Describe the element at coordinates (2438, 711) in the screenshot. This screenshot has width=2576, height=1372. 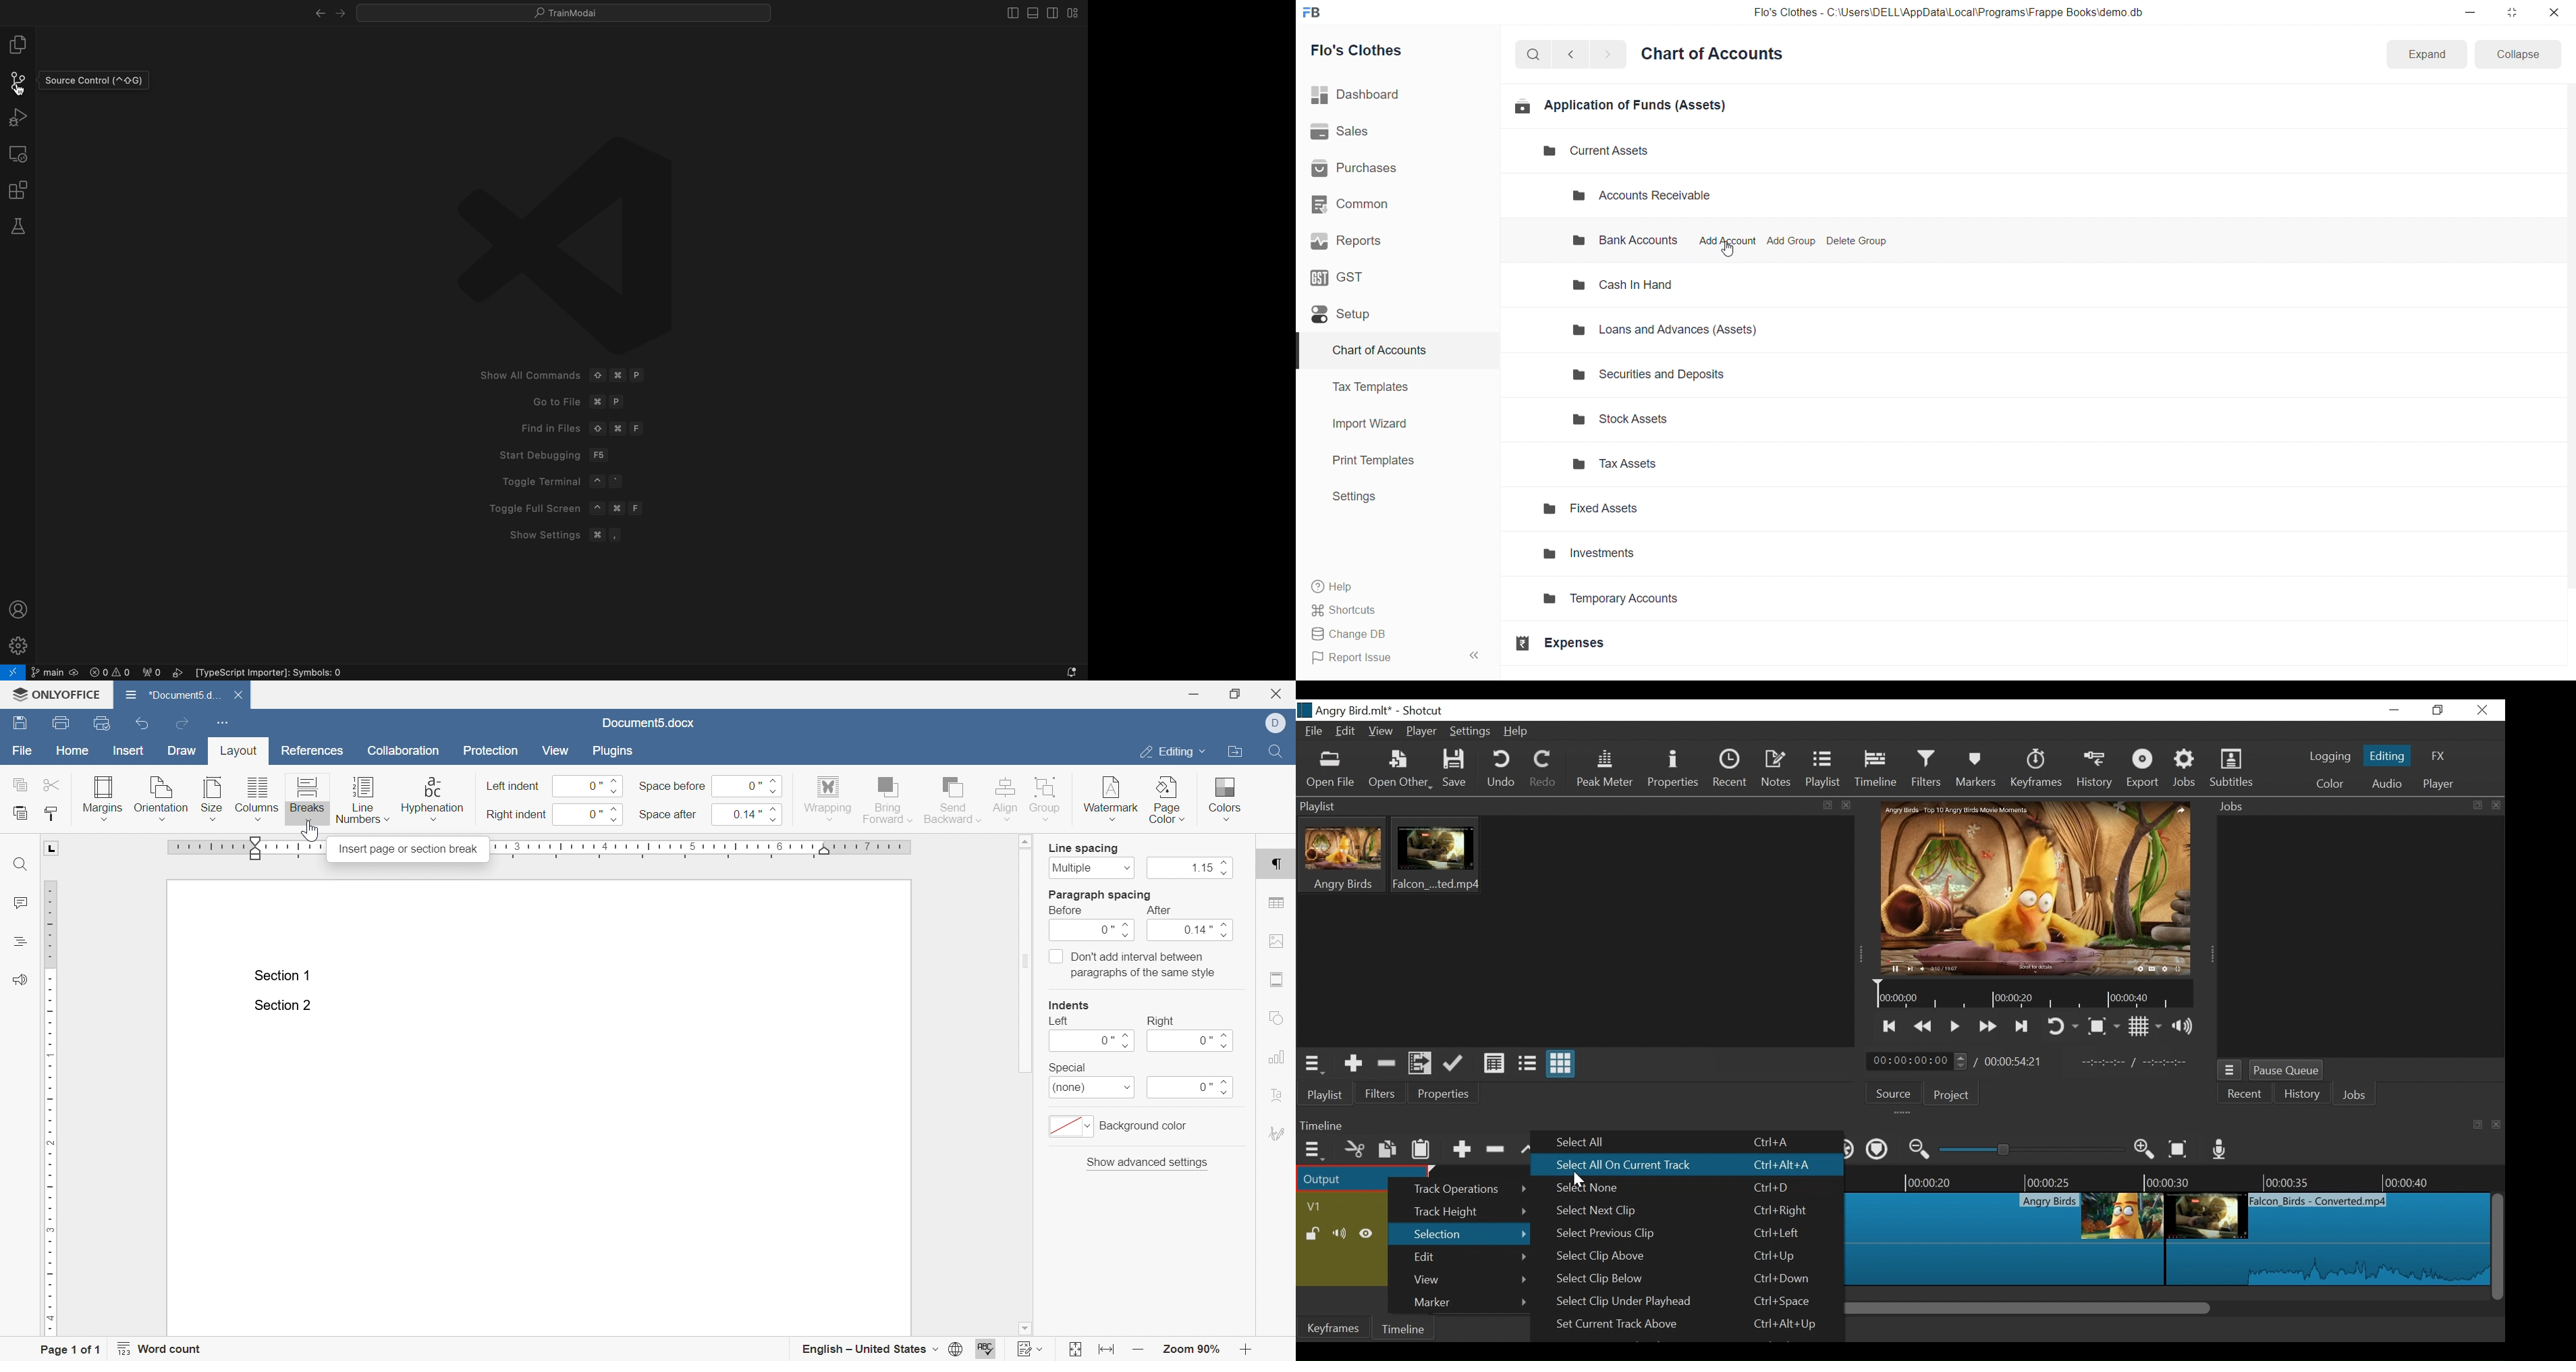
I see `Restore` at that location.